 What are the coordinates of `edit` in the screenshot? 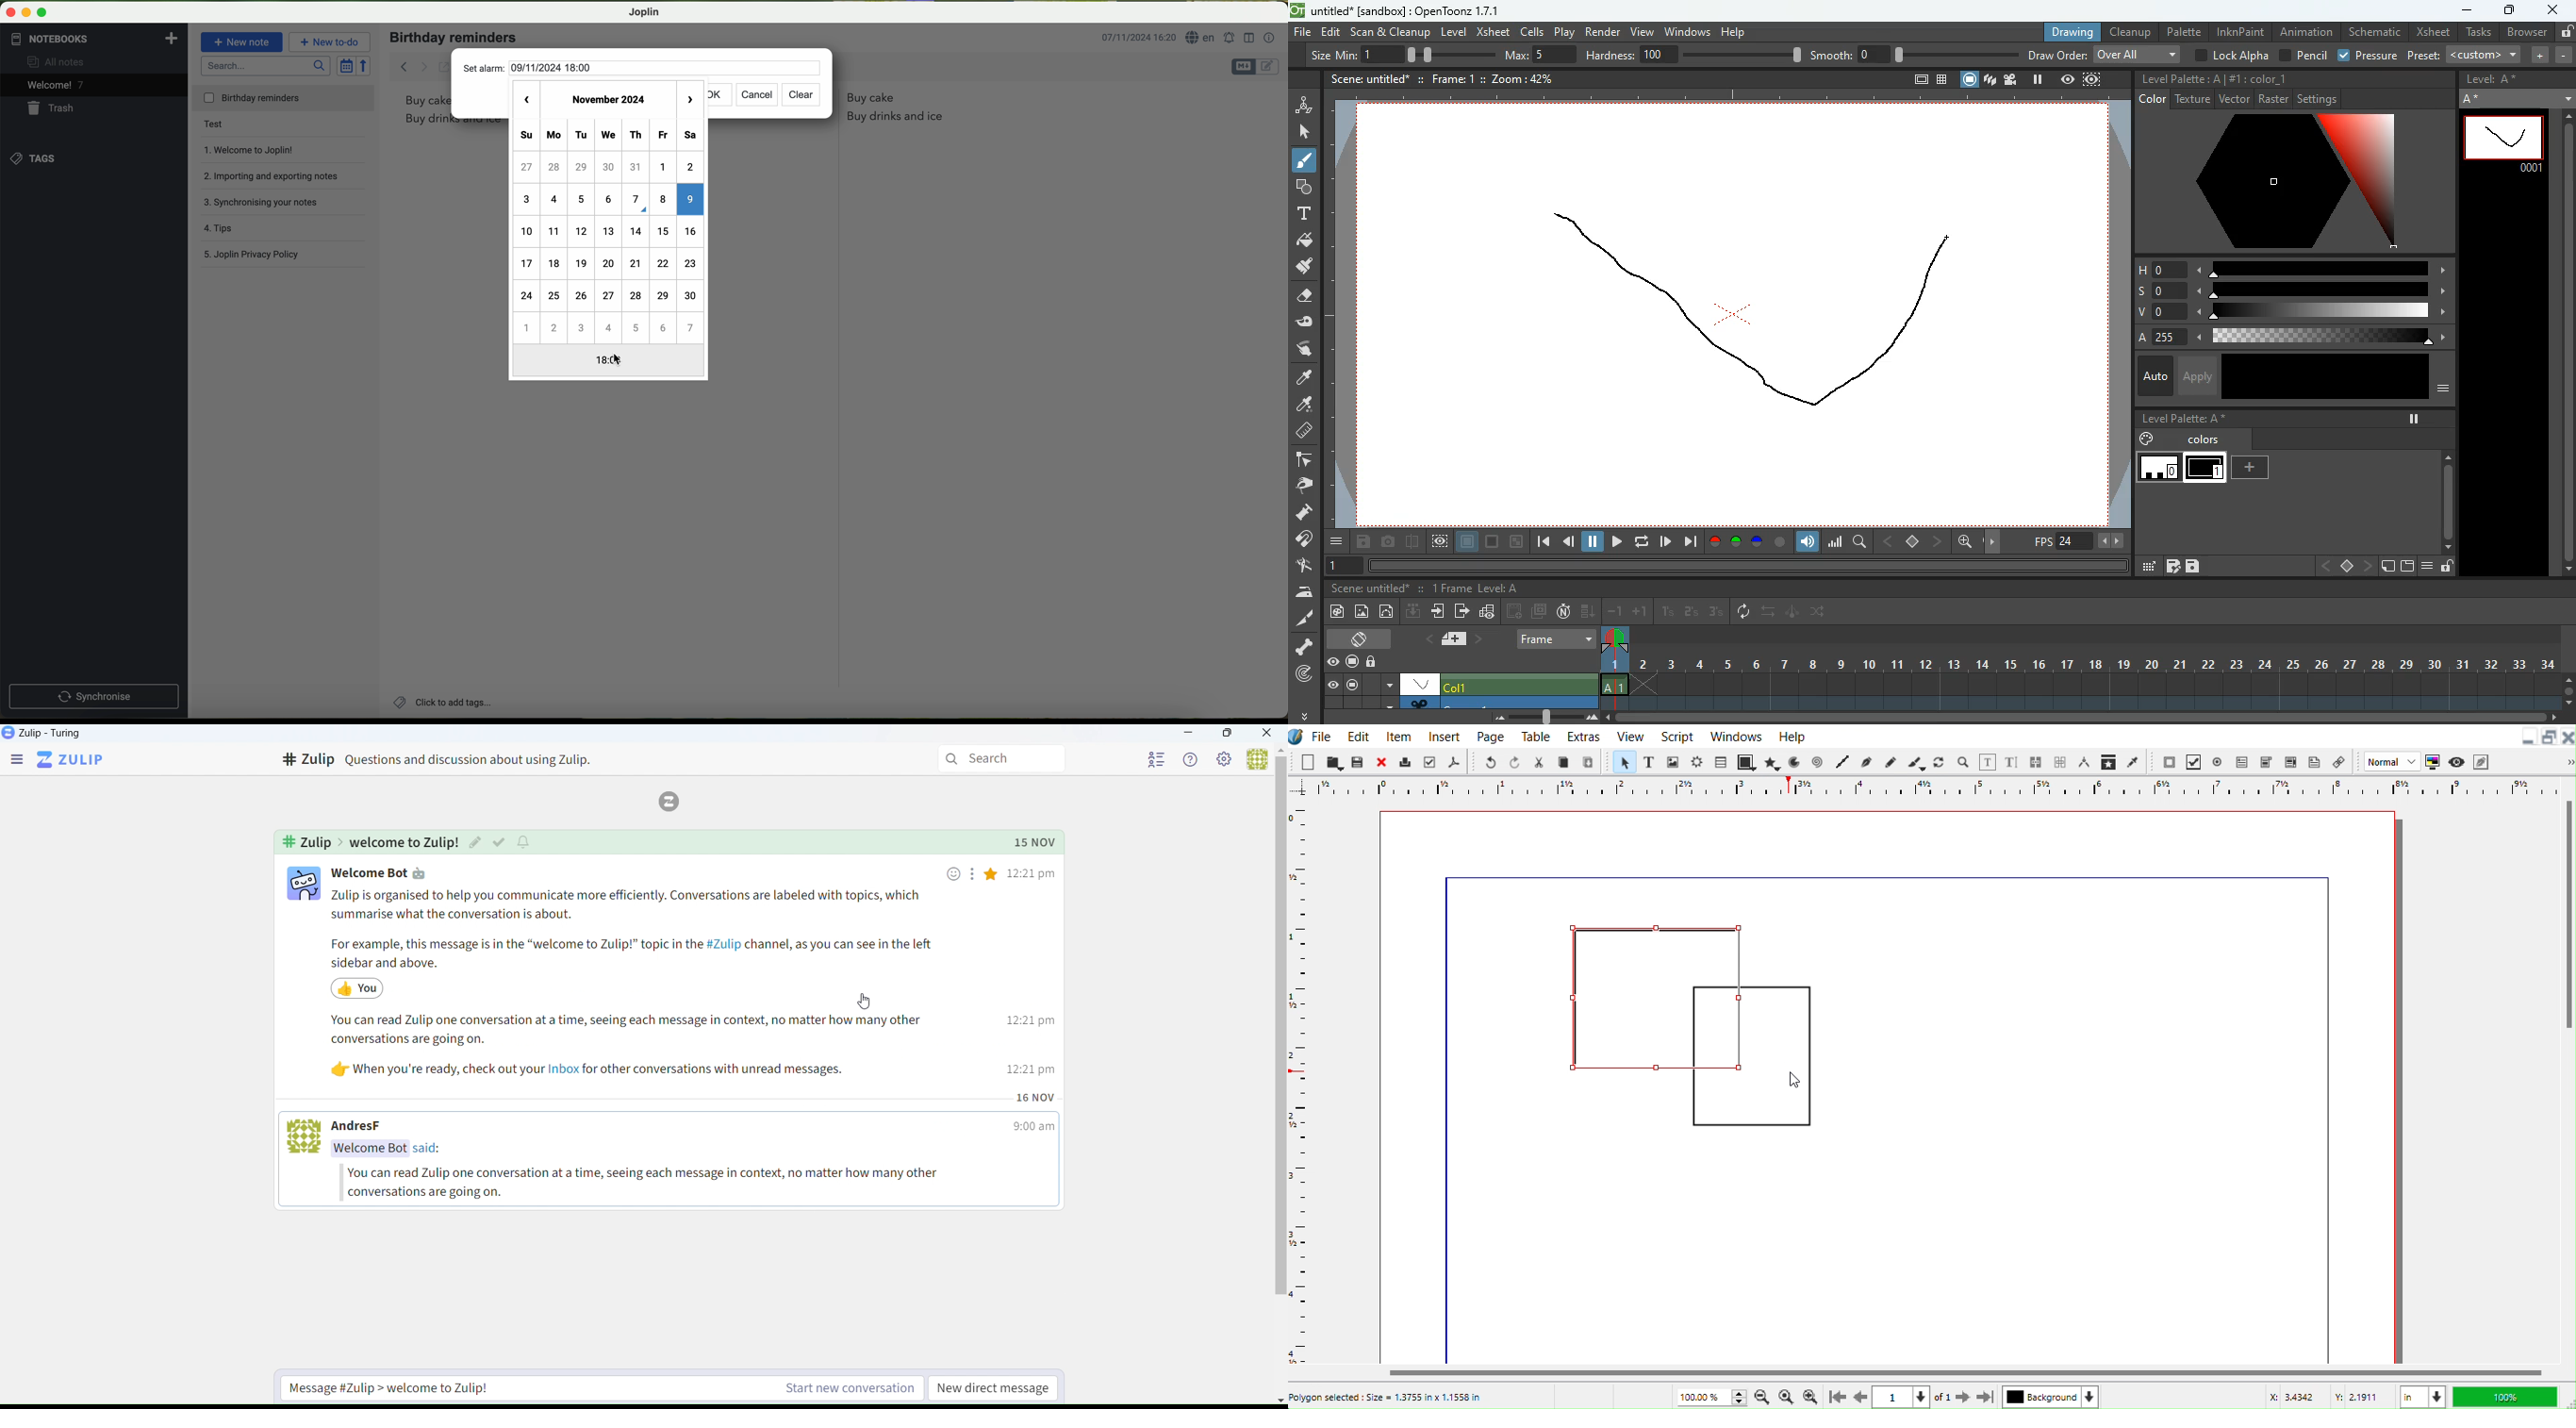 It's located at (476, 843).